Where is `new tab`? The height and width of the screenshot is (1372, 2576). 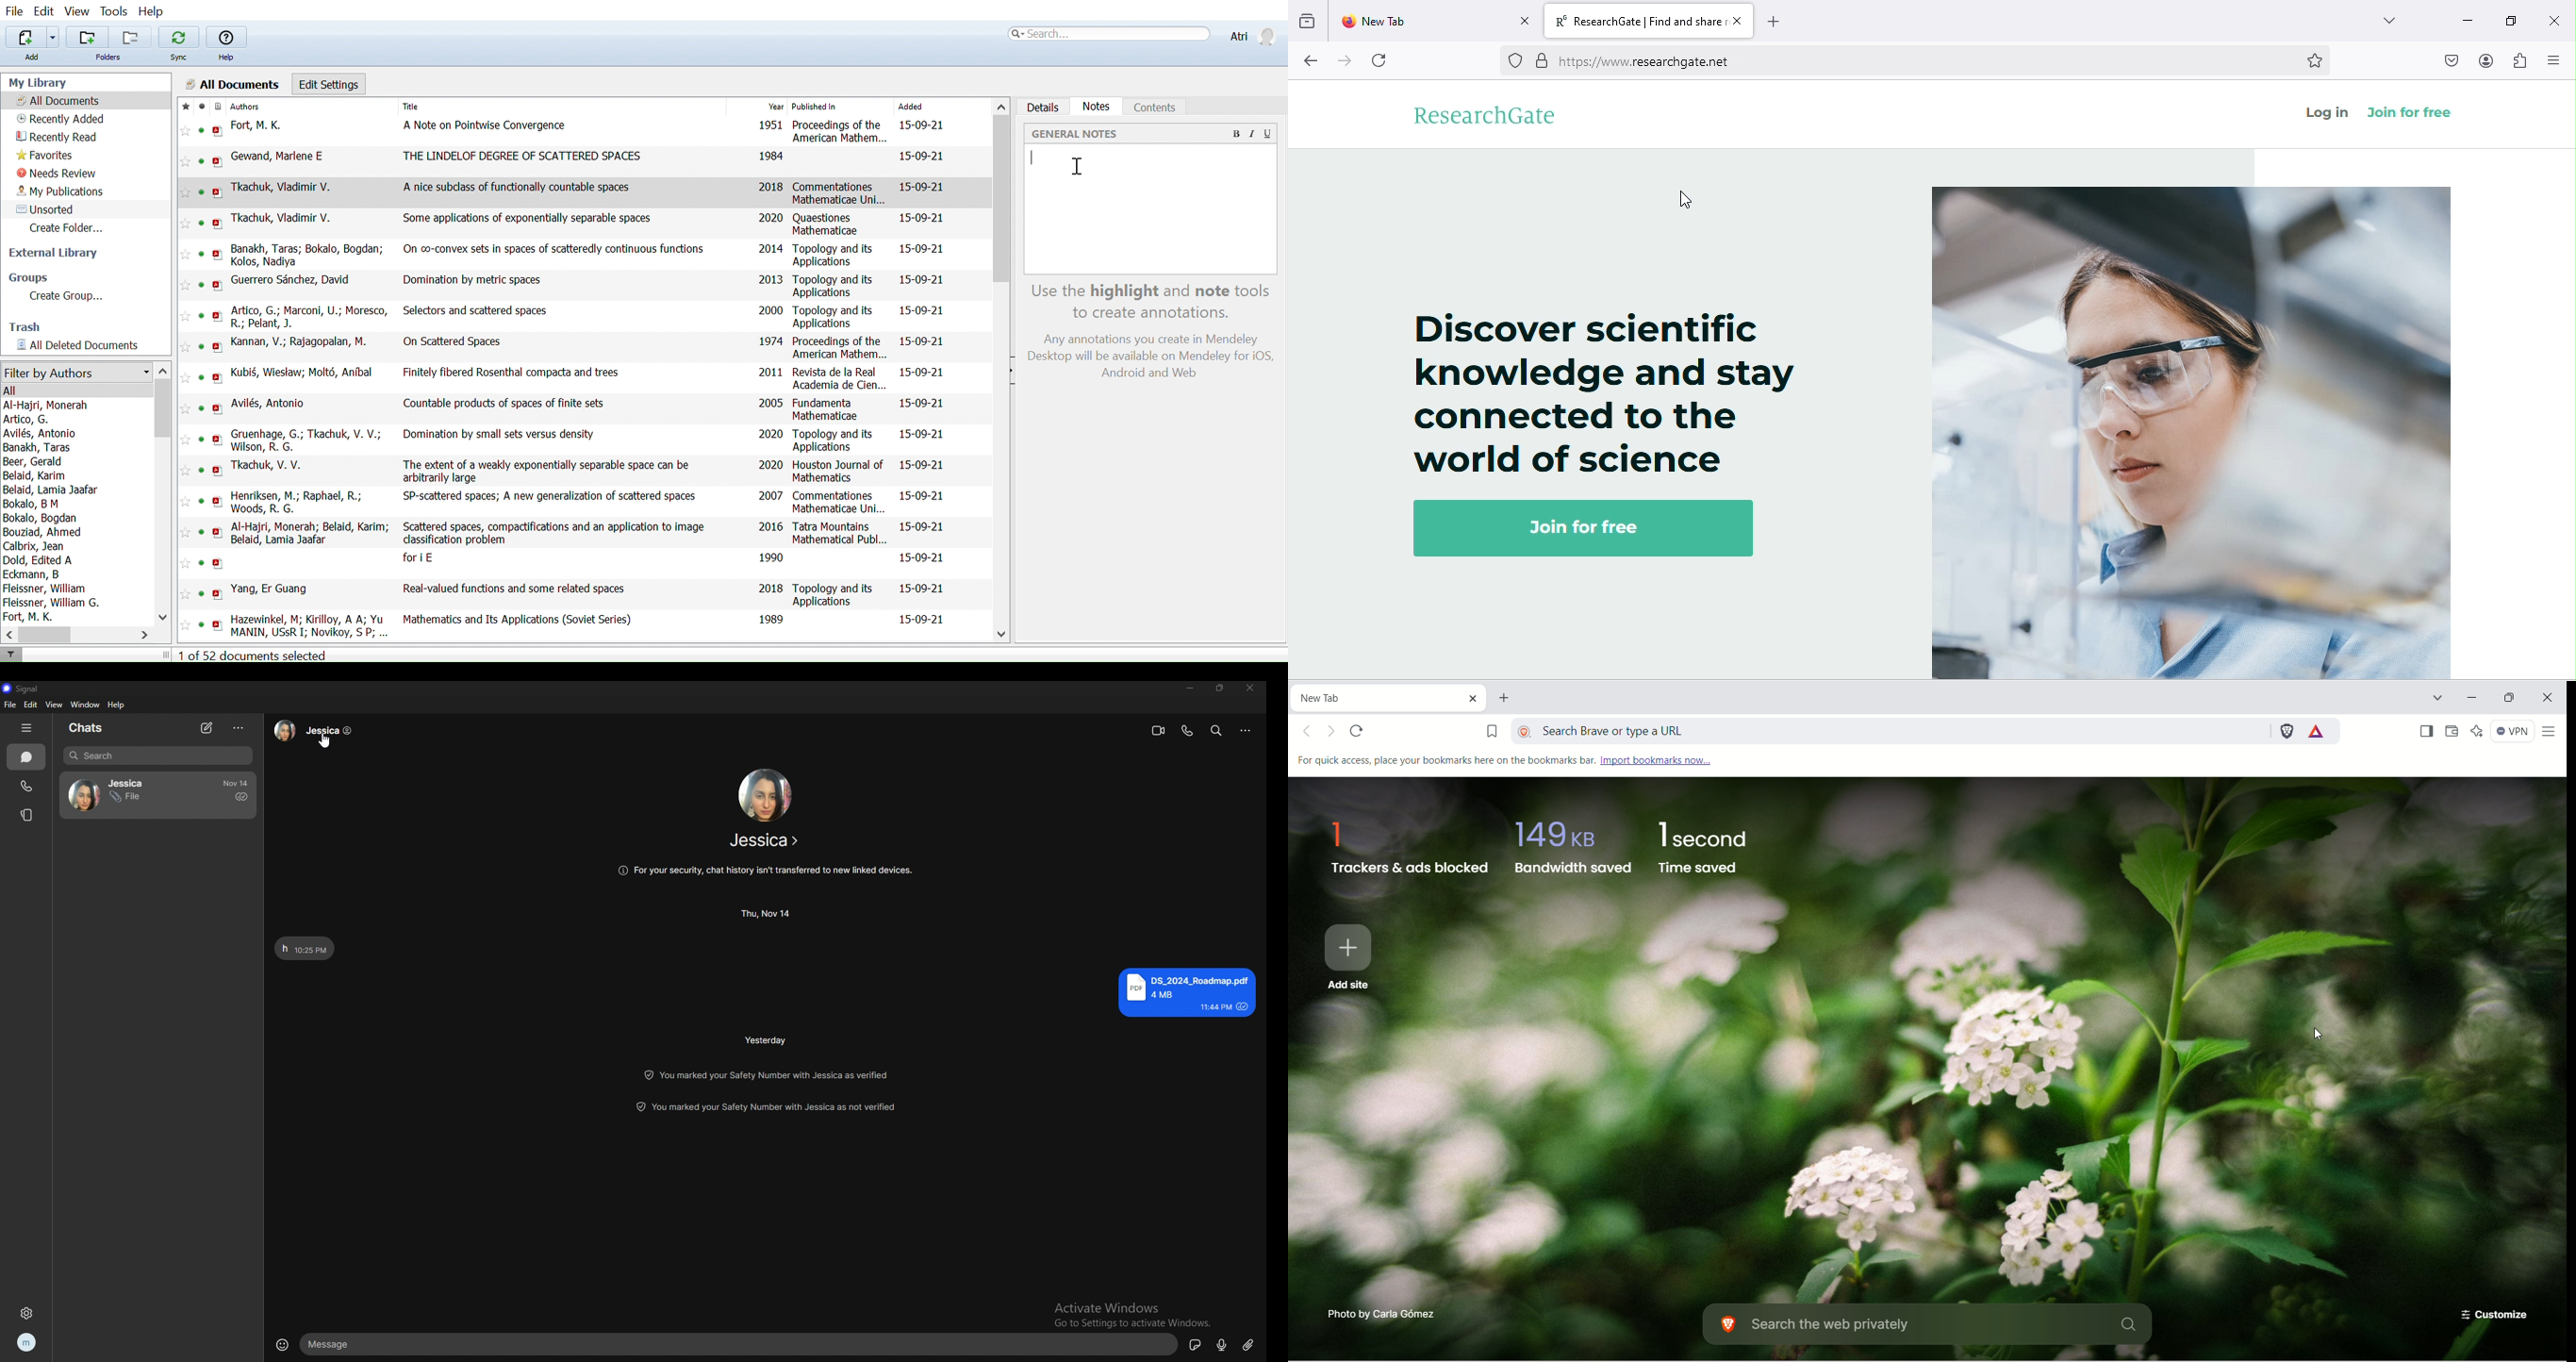
new tab is located at coordinates (1503, 696).